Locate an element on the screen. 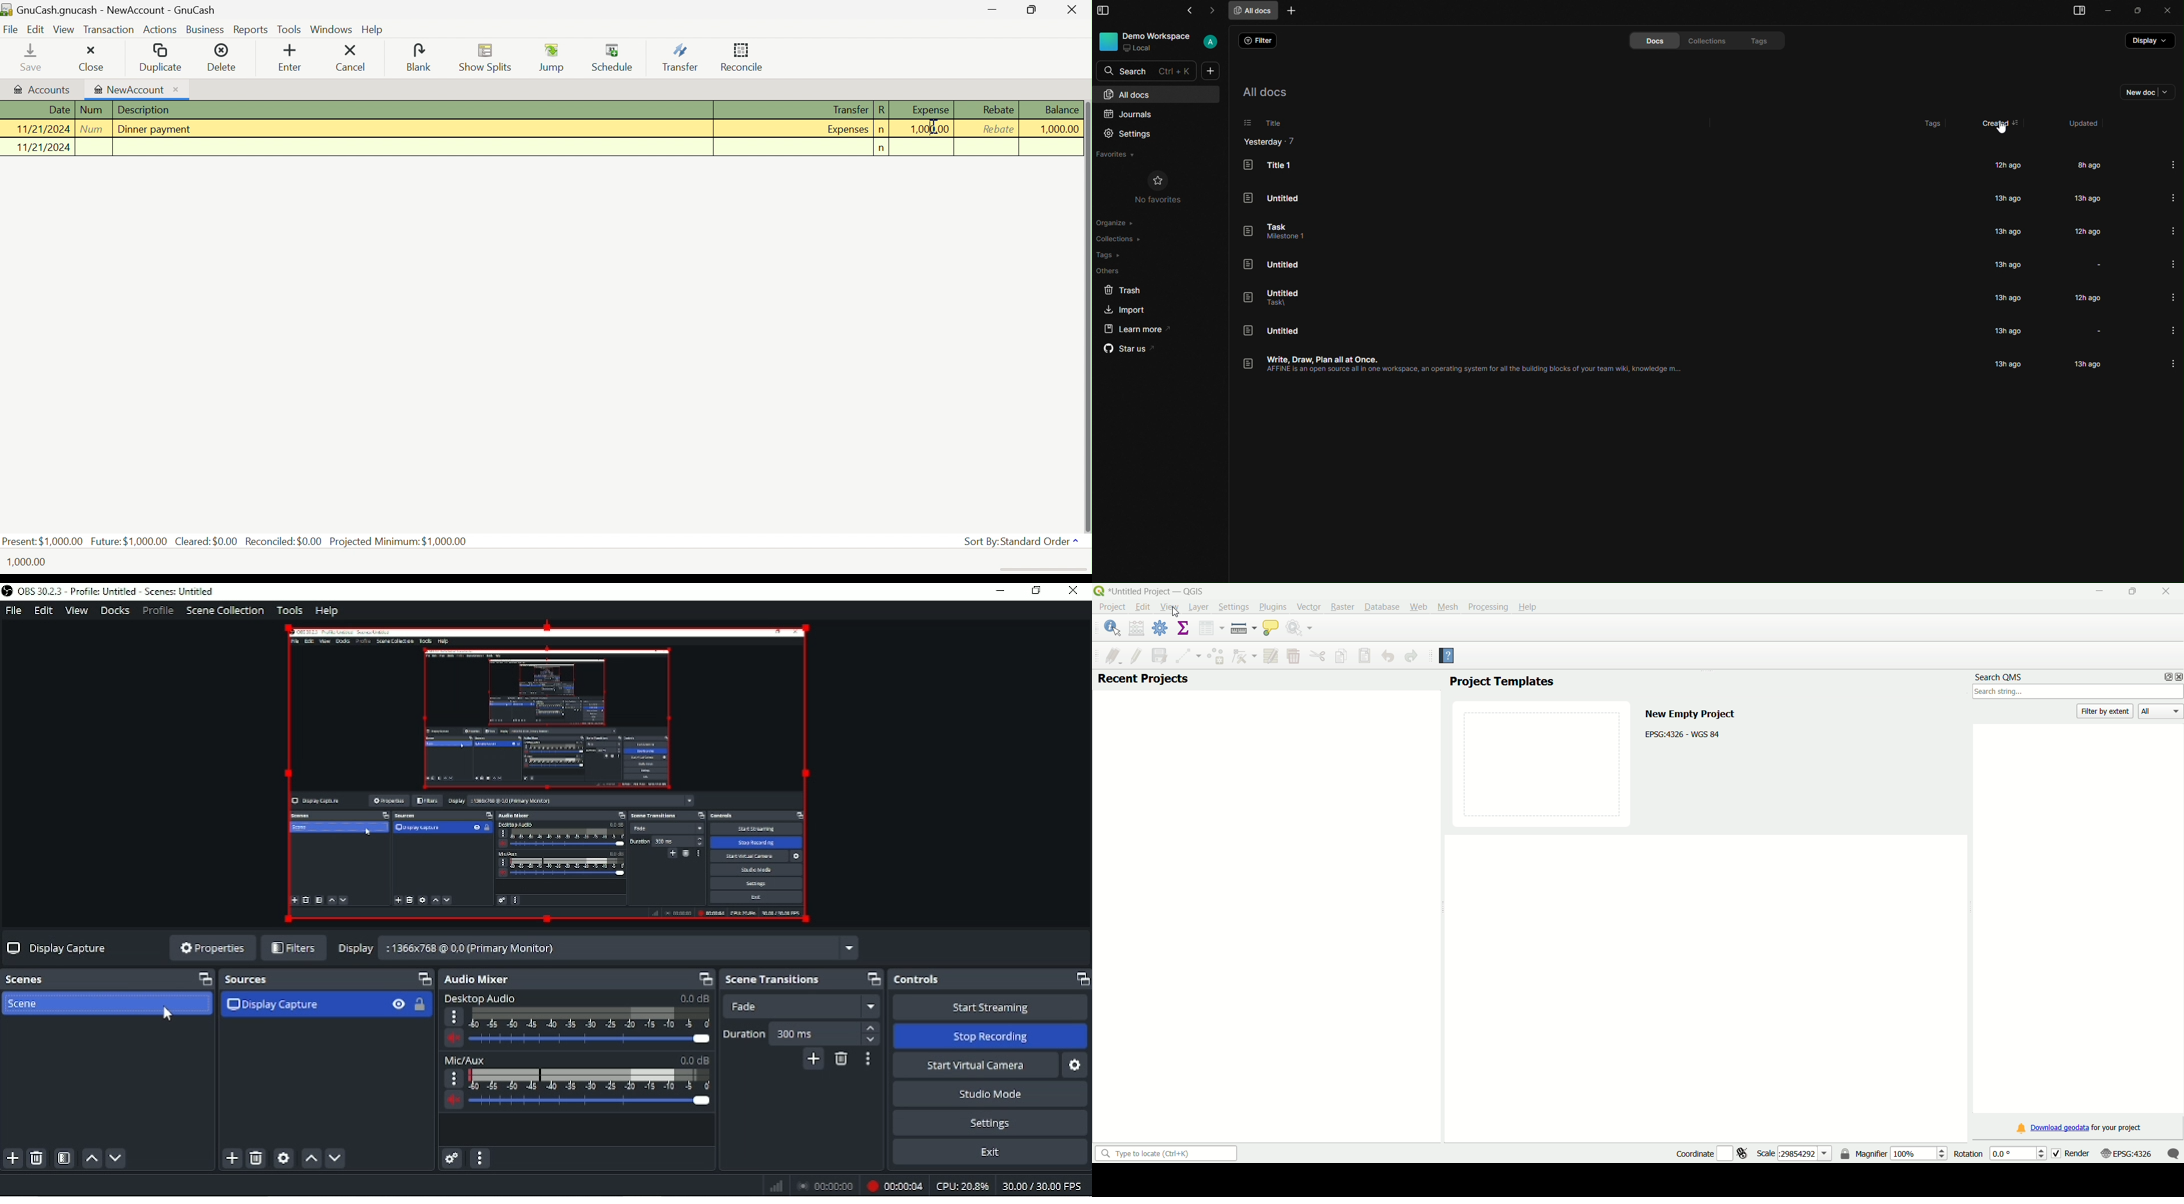 The image size is (2184, 1204). Edit is located at coordinates (42, 611).